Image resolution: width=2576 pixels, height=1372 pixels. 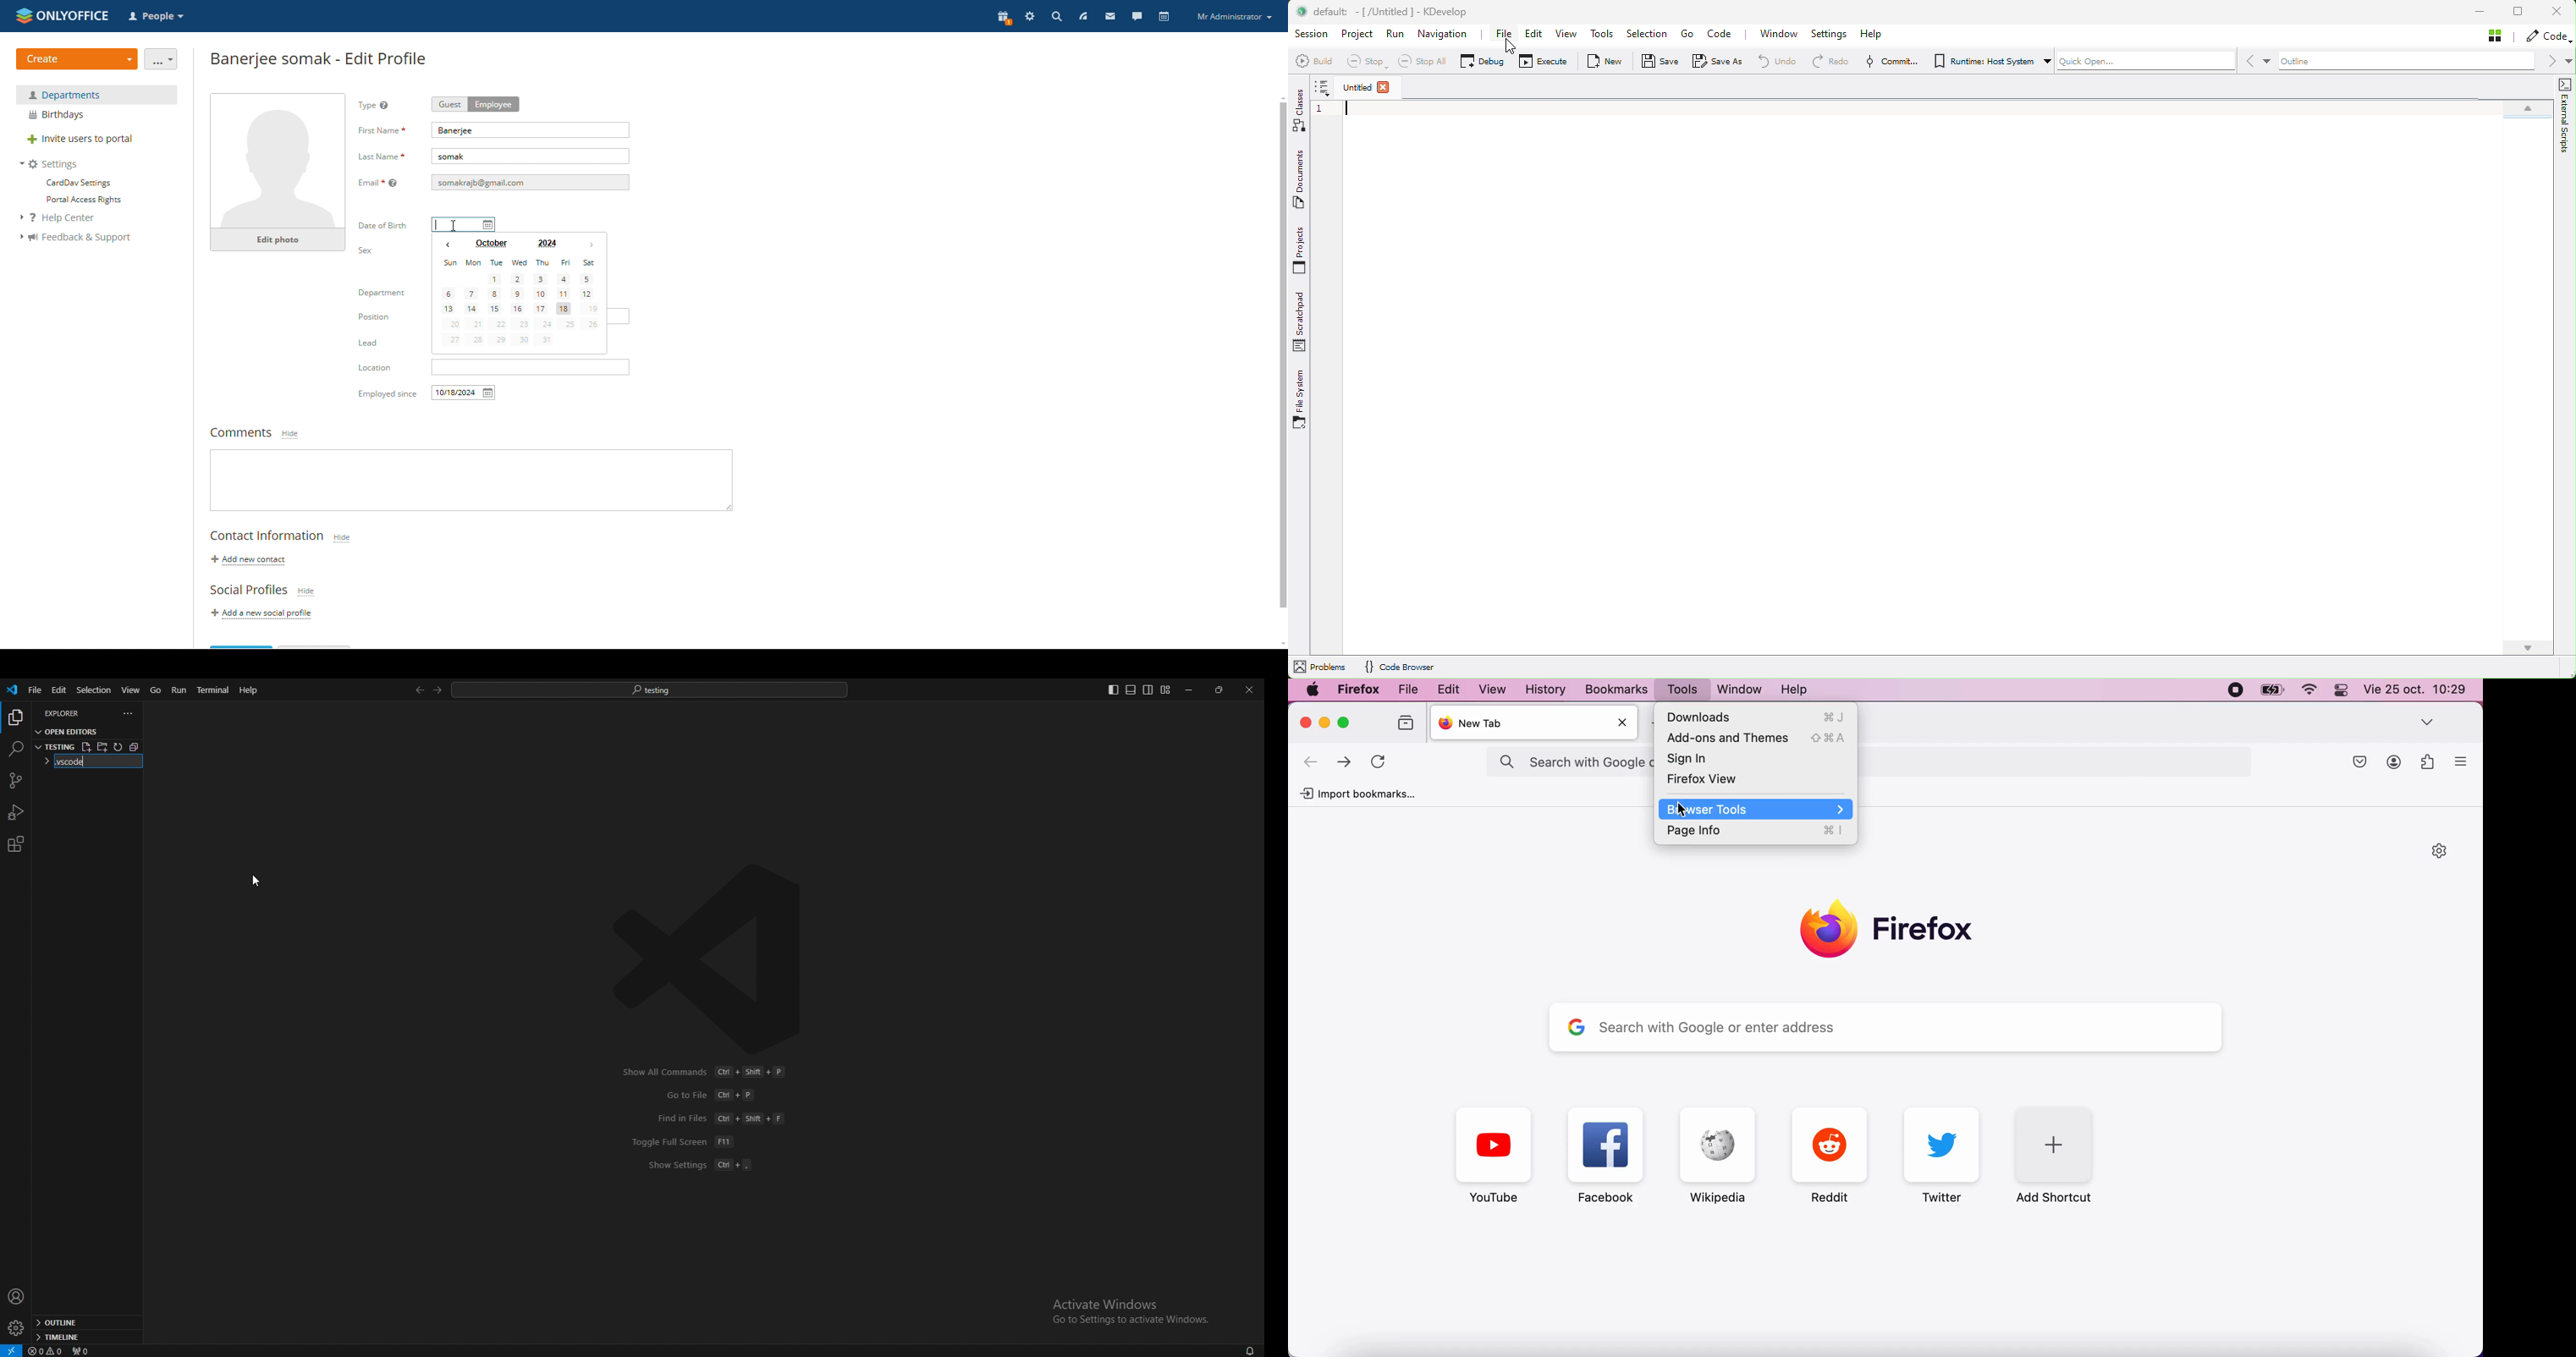 What do you see at coordinates (2342, 691) in the screenshot?
I see `Toggle` at bounding box center [2342, 691].